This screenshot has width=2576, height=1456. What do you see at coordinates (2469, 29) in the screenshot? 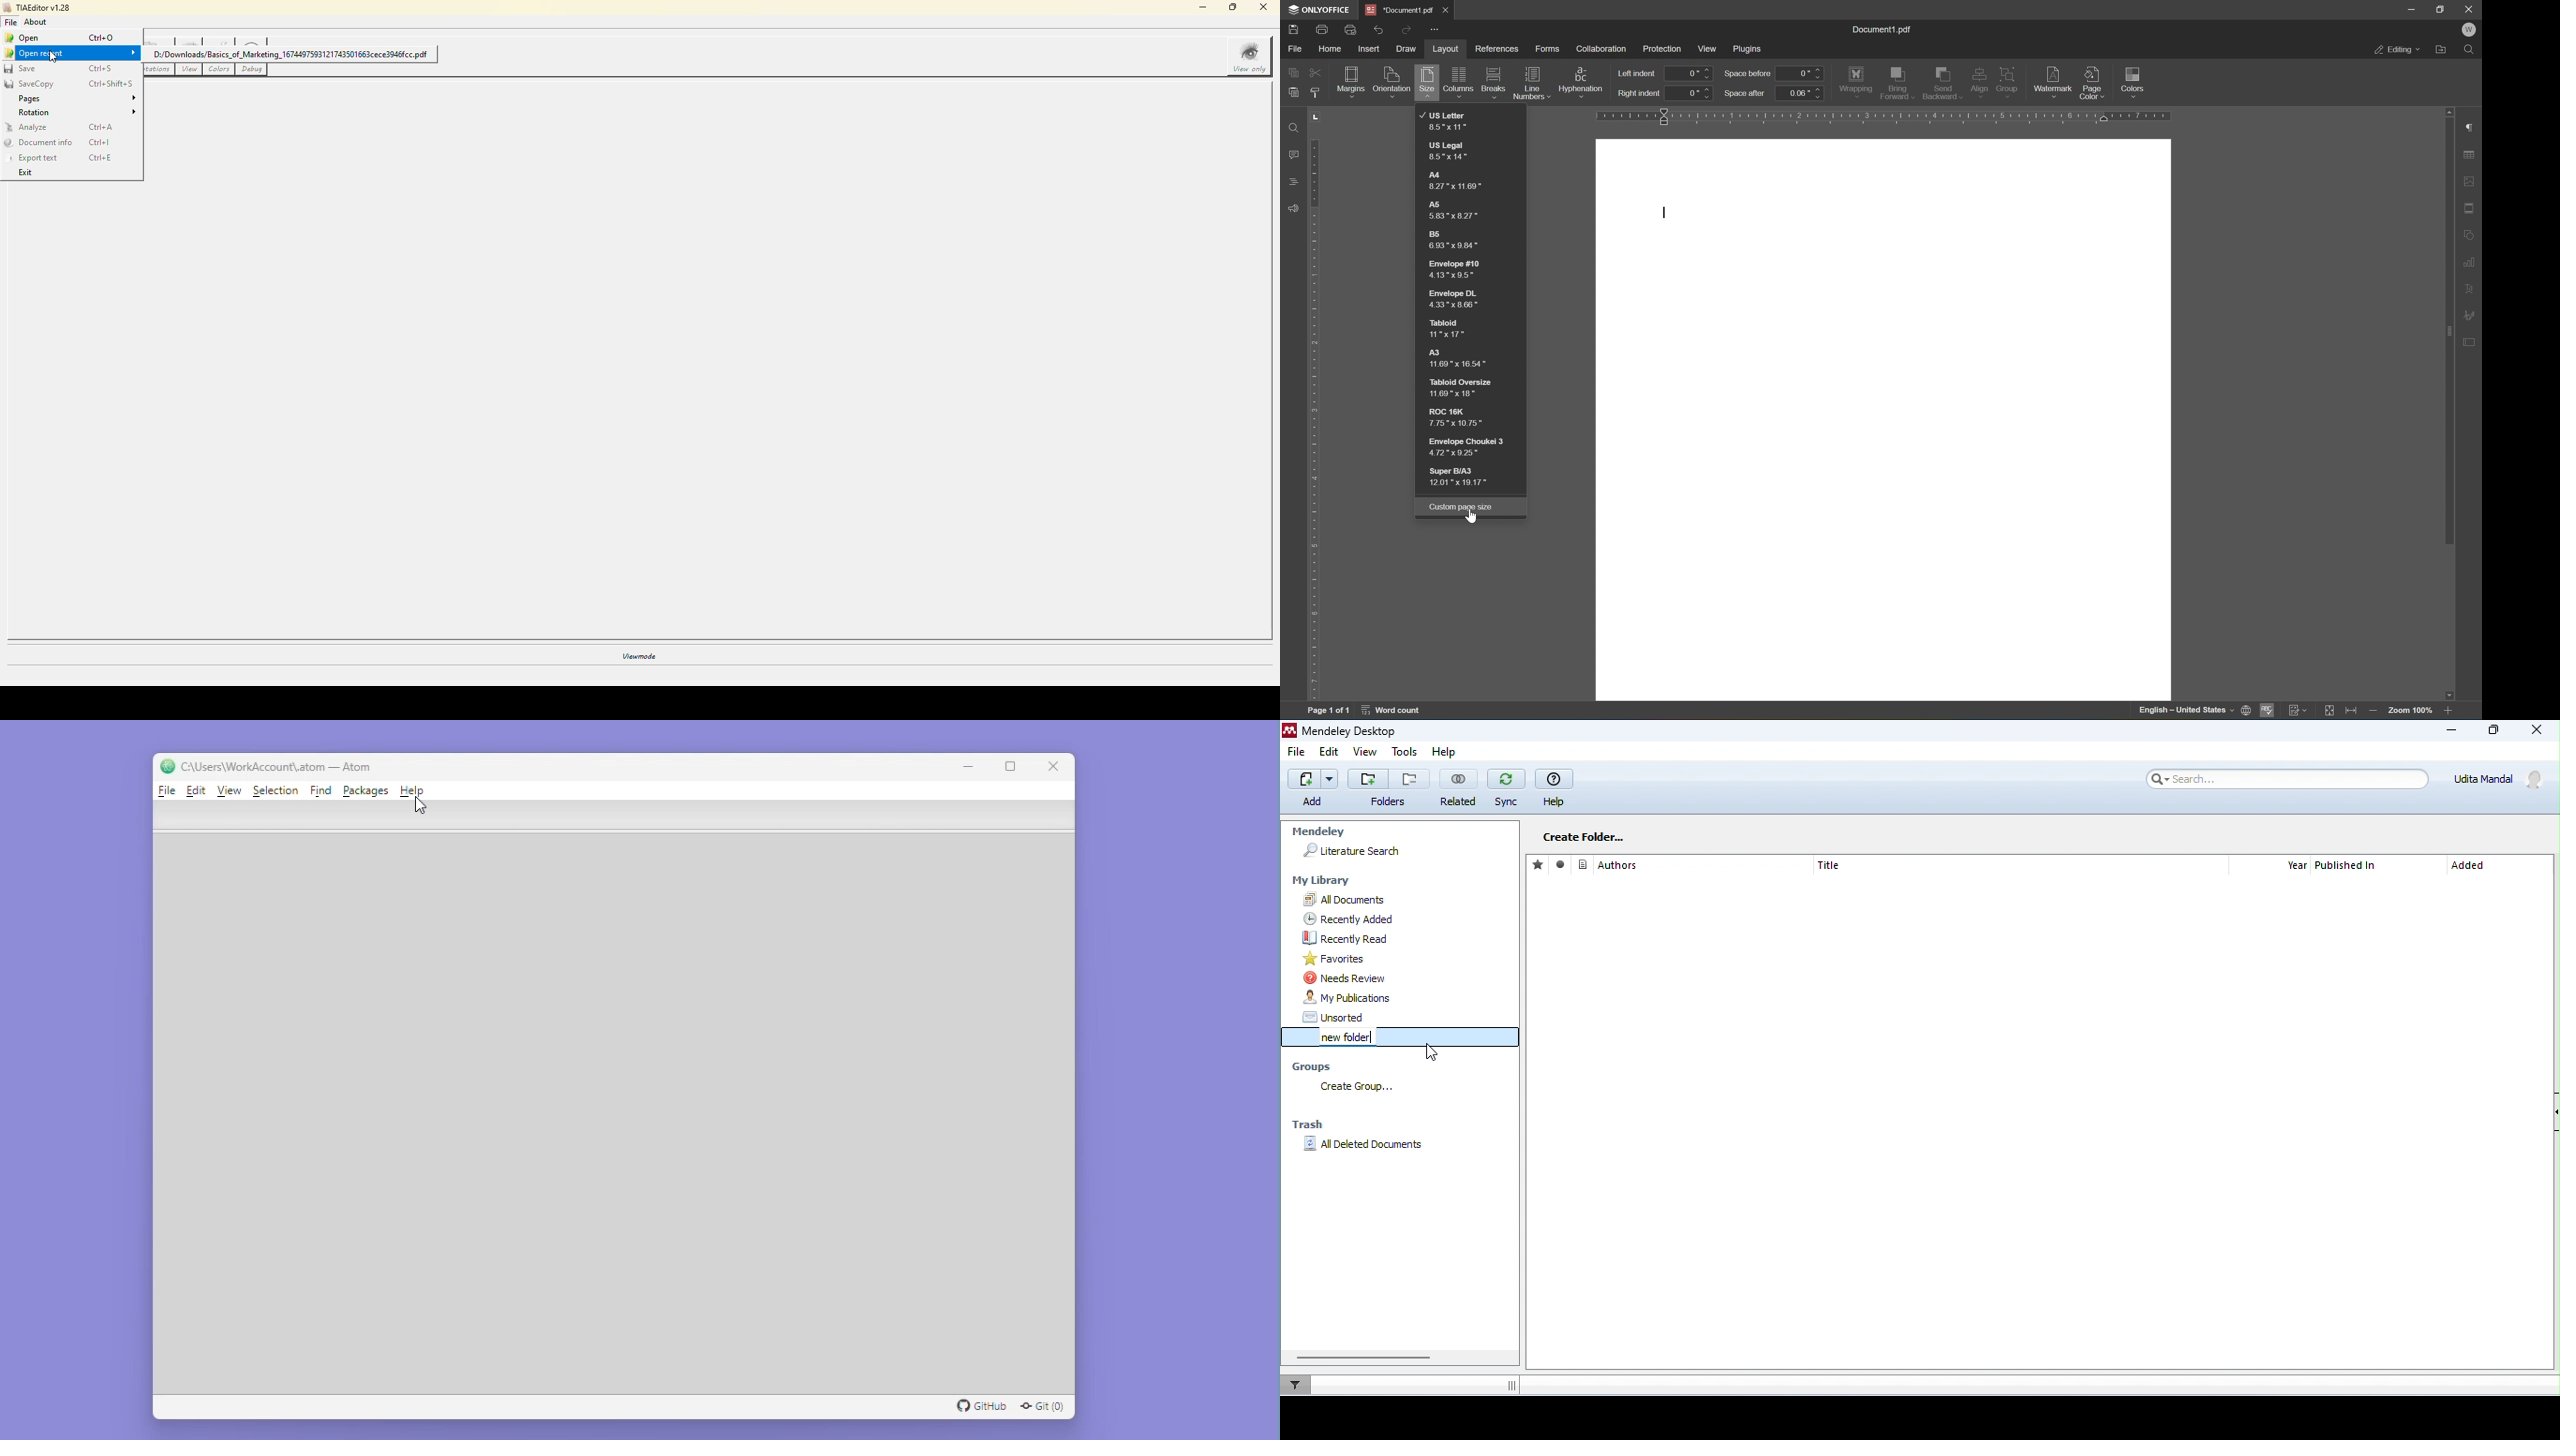
I see `W` at bounding box center [2469, 29].